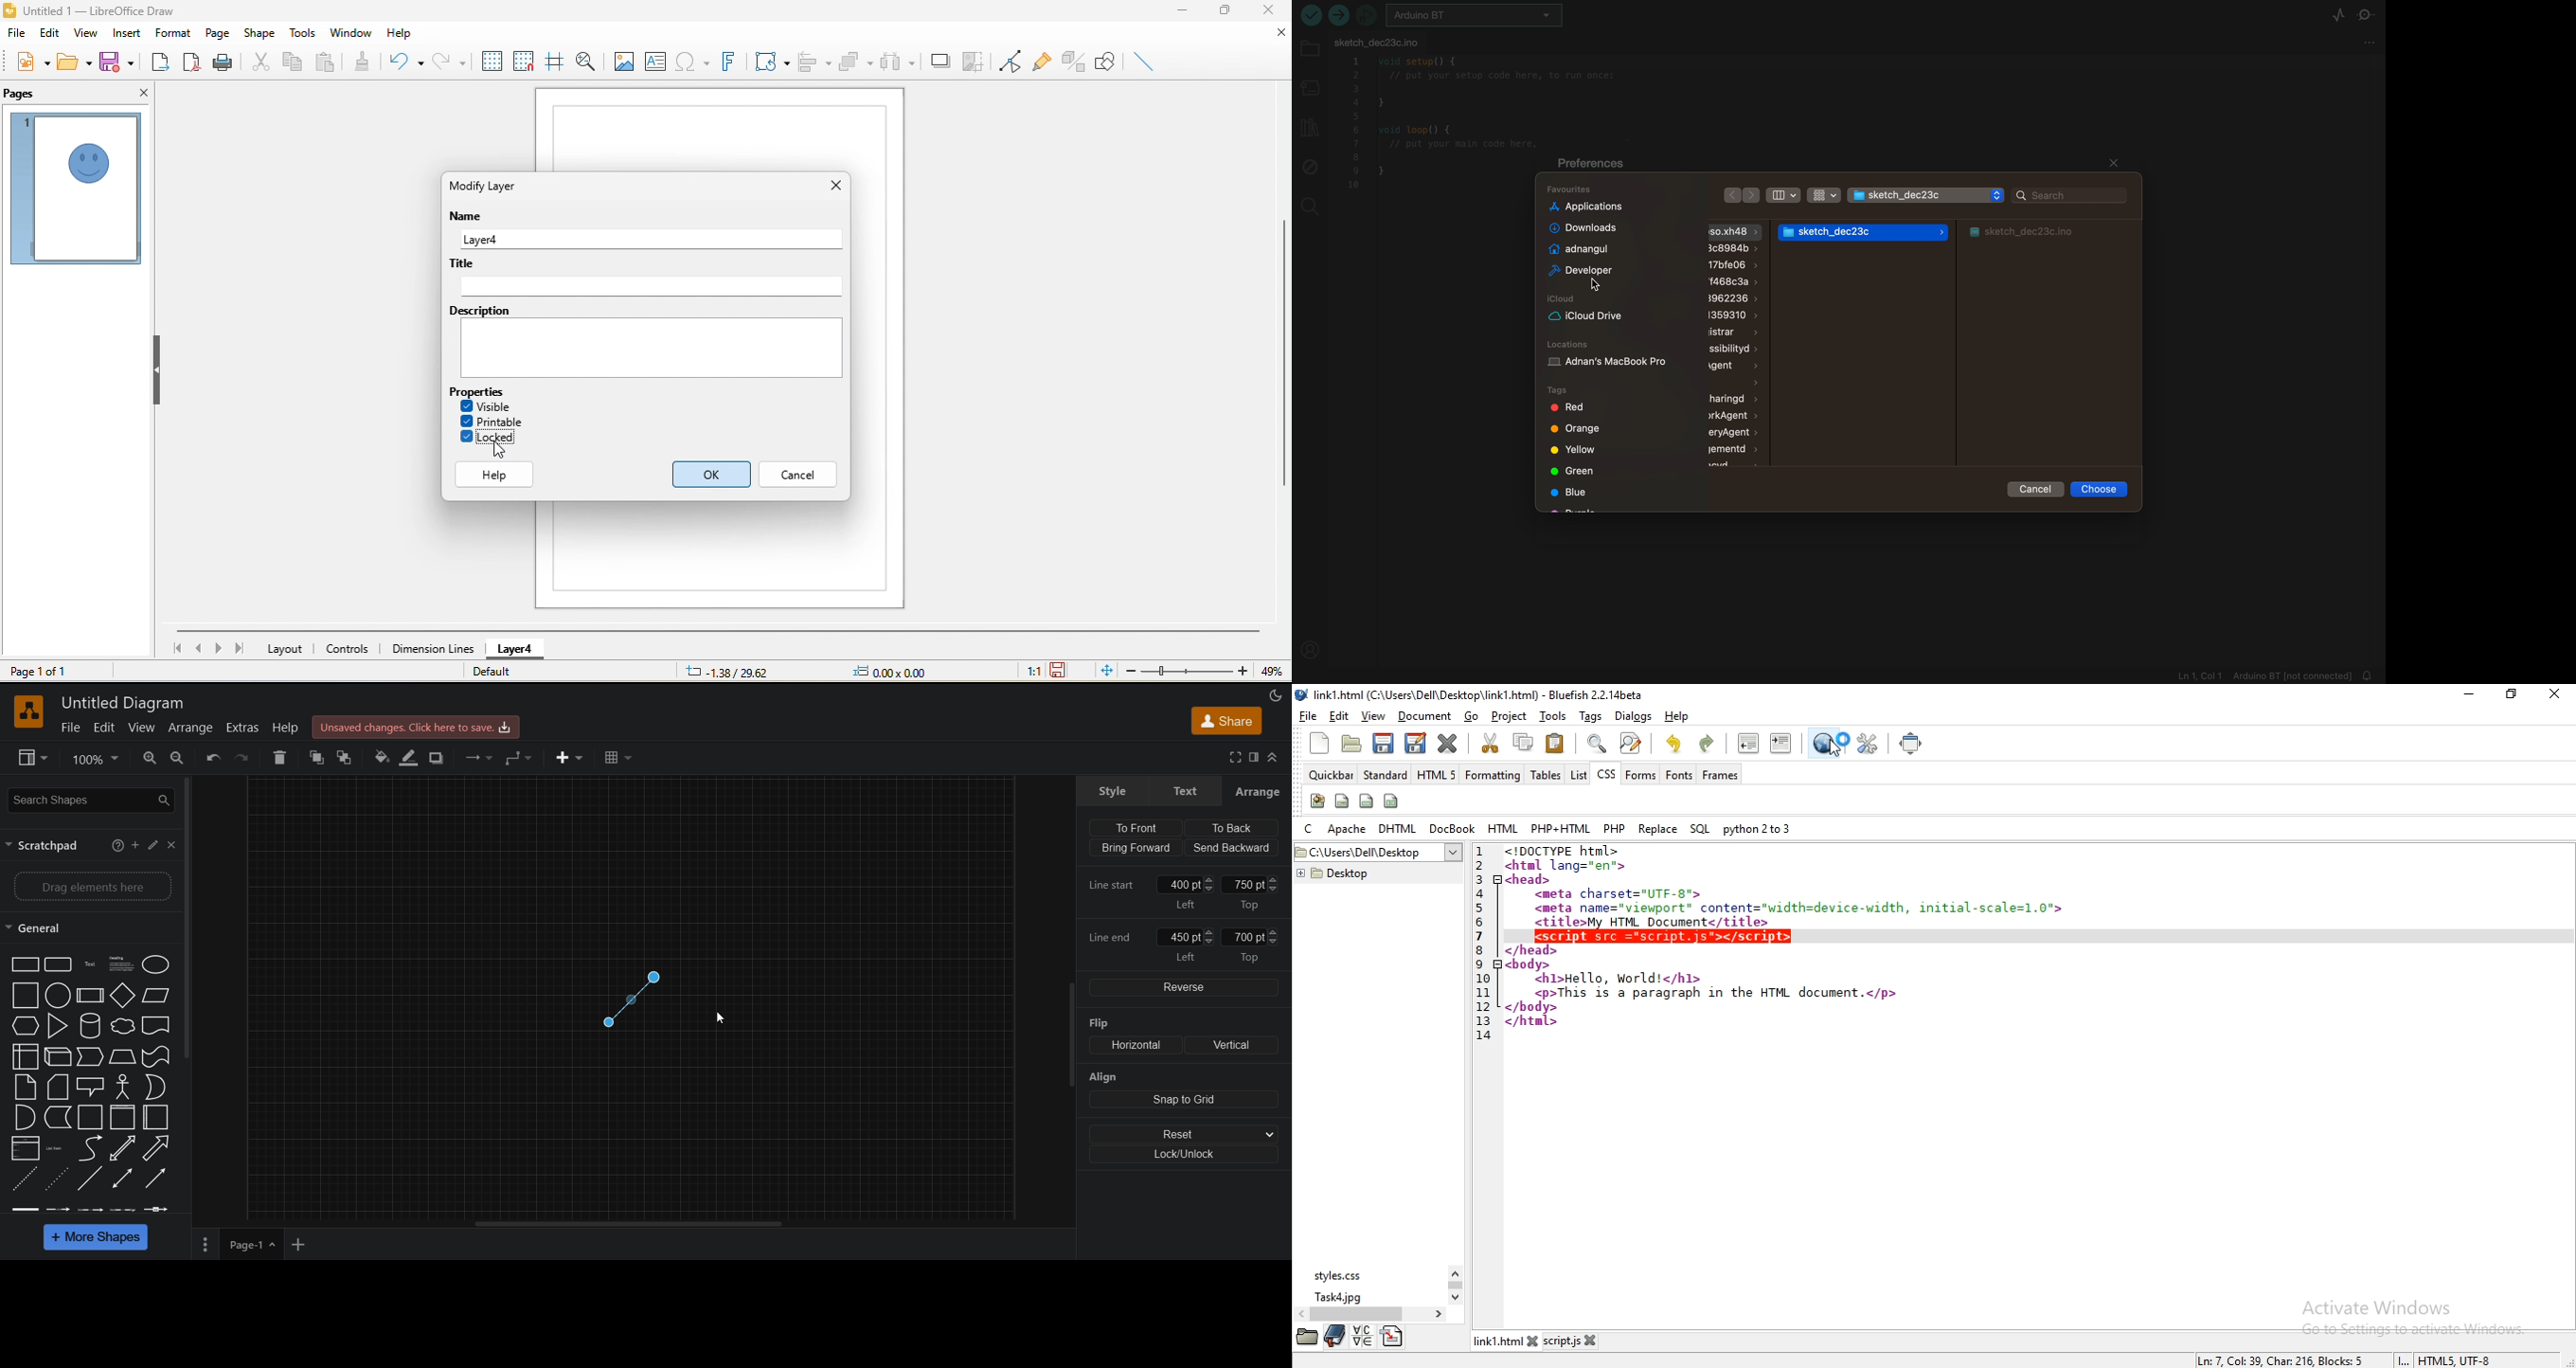 Image resolution: width=2576 pixels, height=1372 pixels. I want to click on line color, so click(409, 757).